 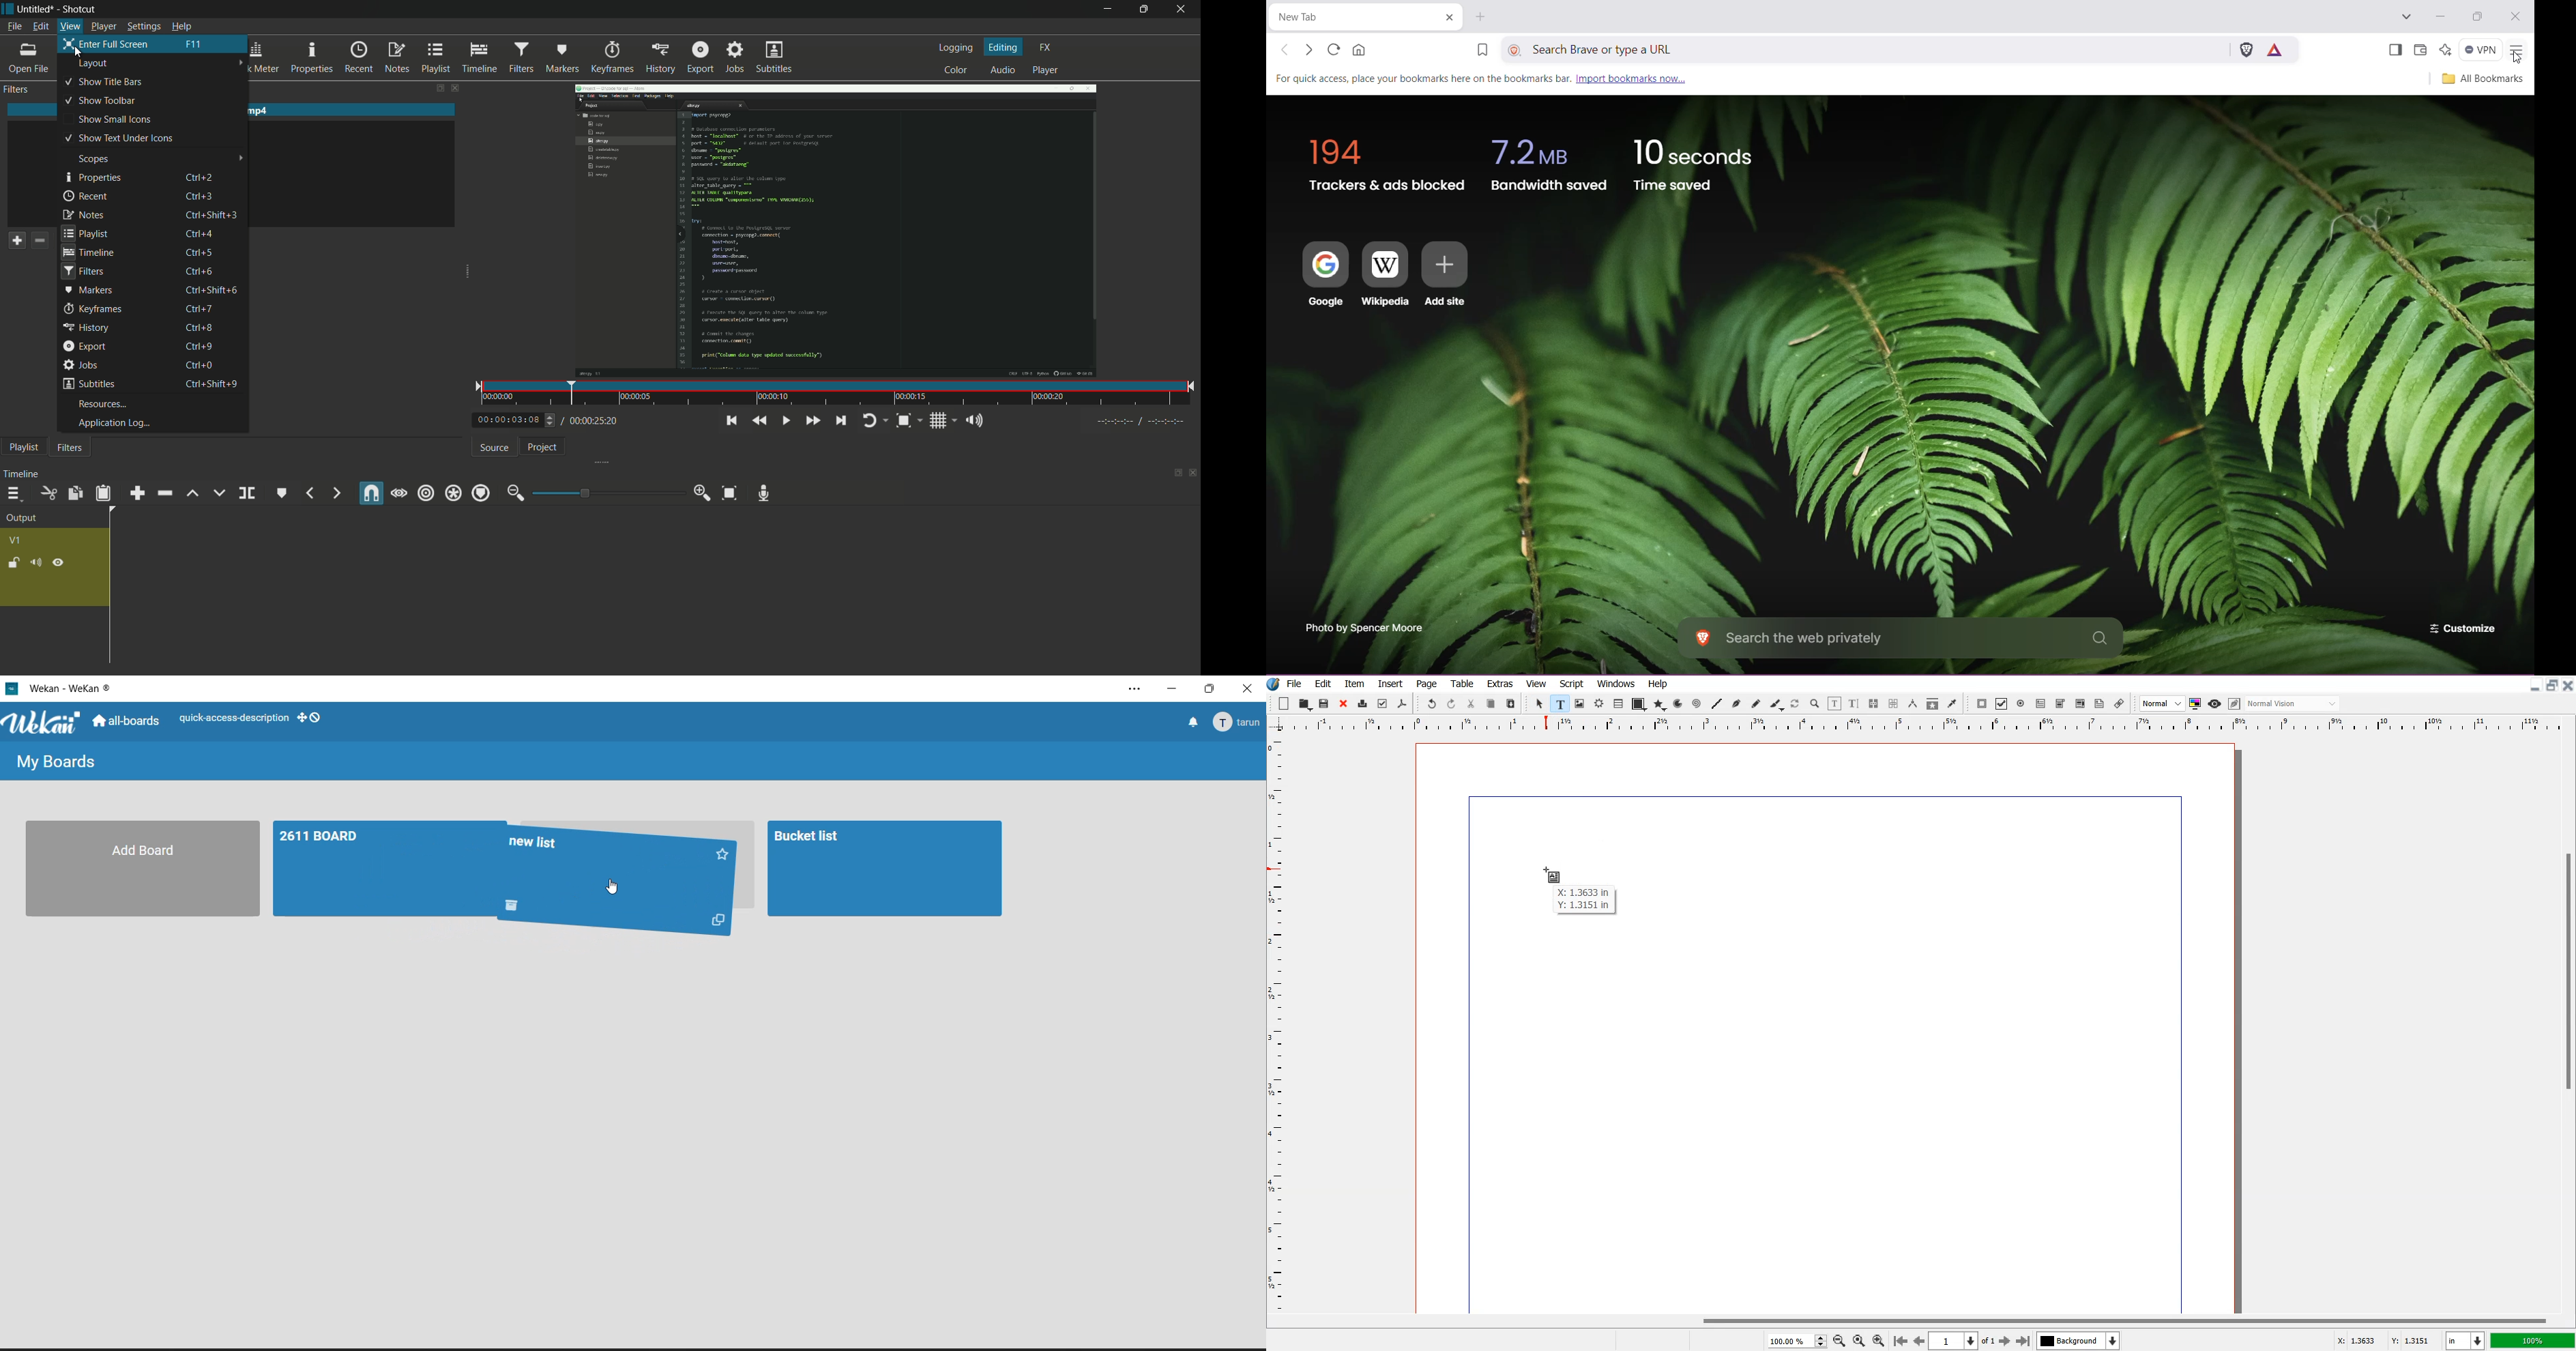 I want to click on Arc, so click(x=1679, y=703).